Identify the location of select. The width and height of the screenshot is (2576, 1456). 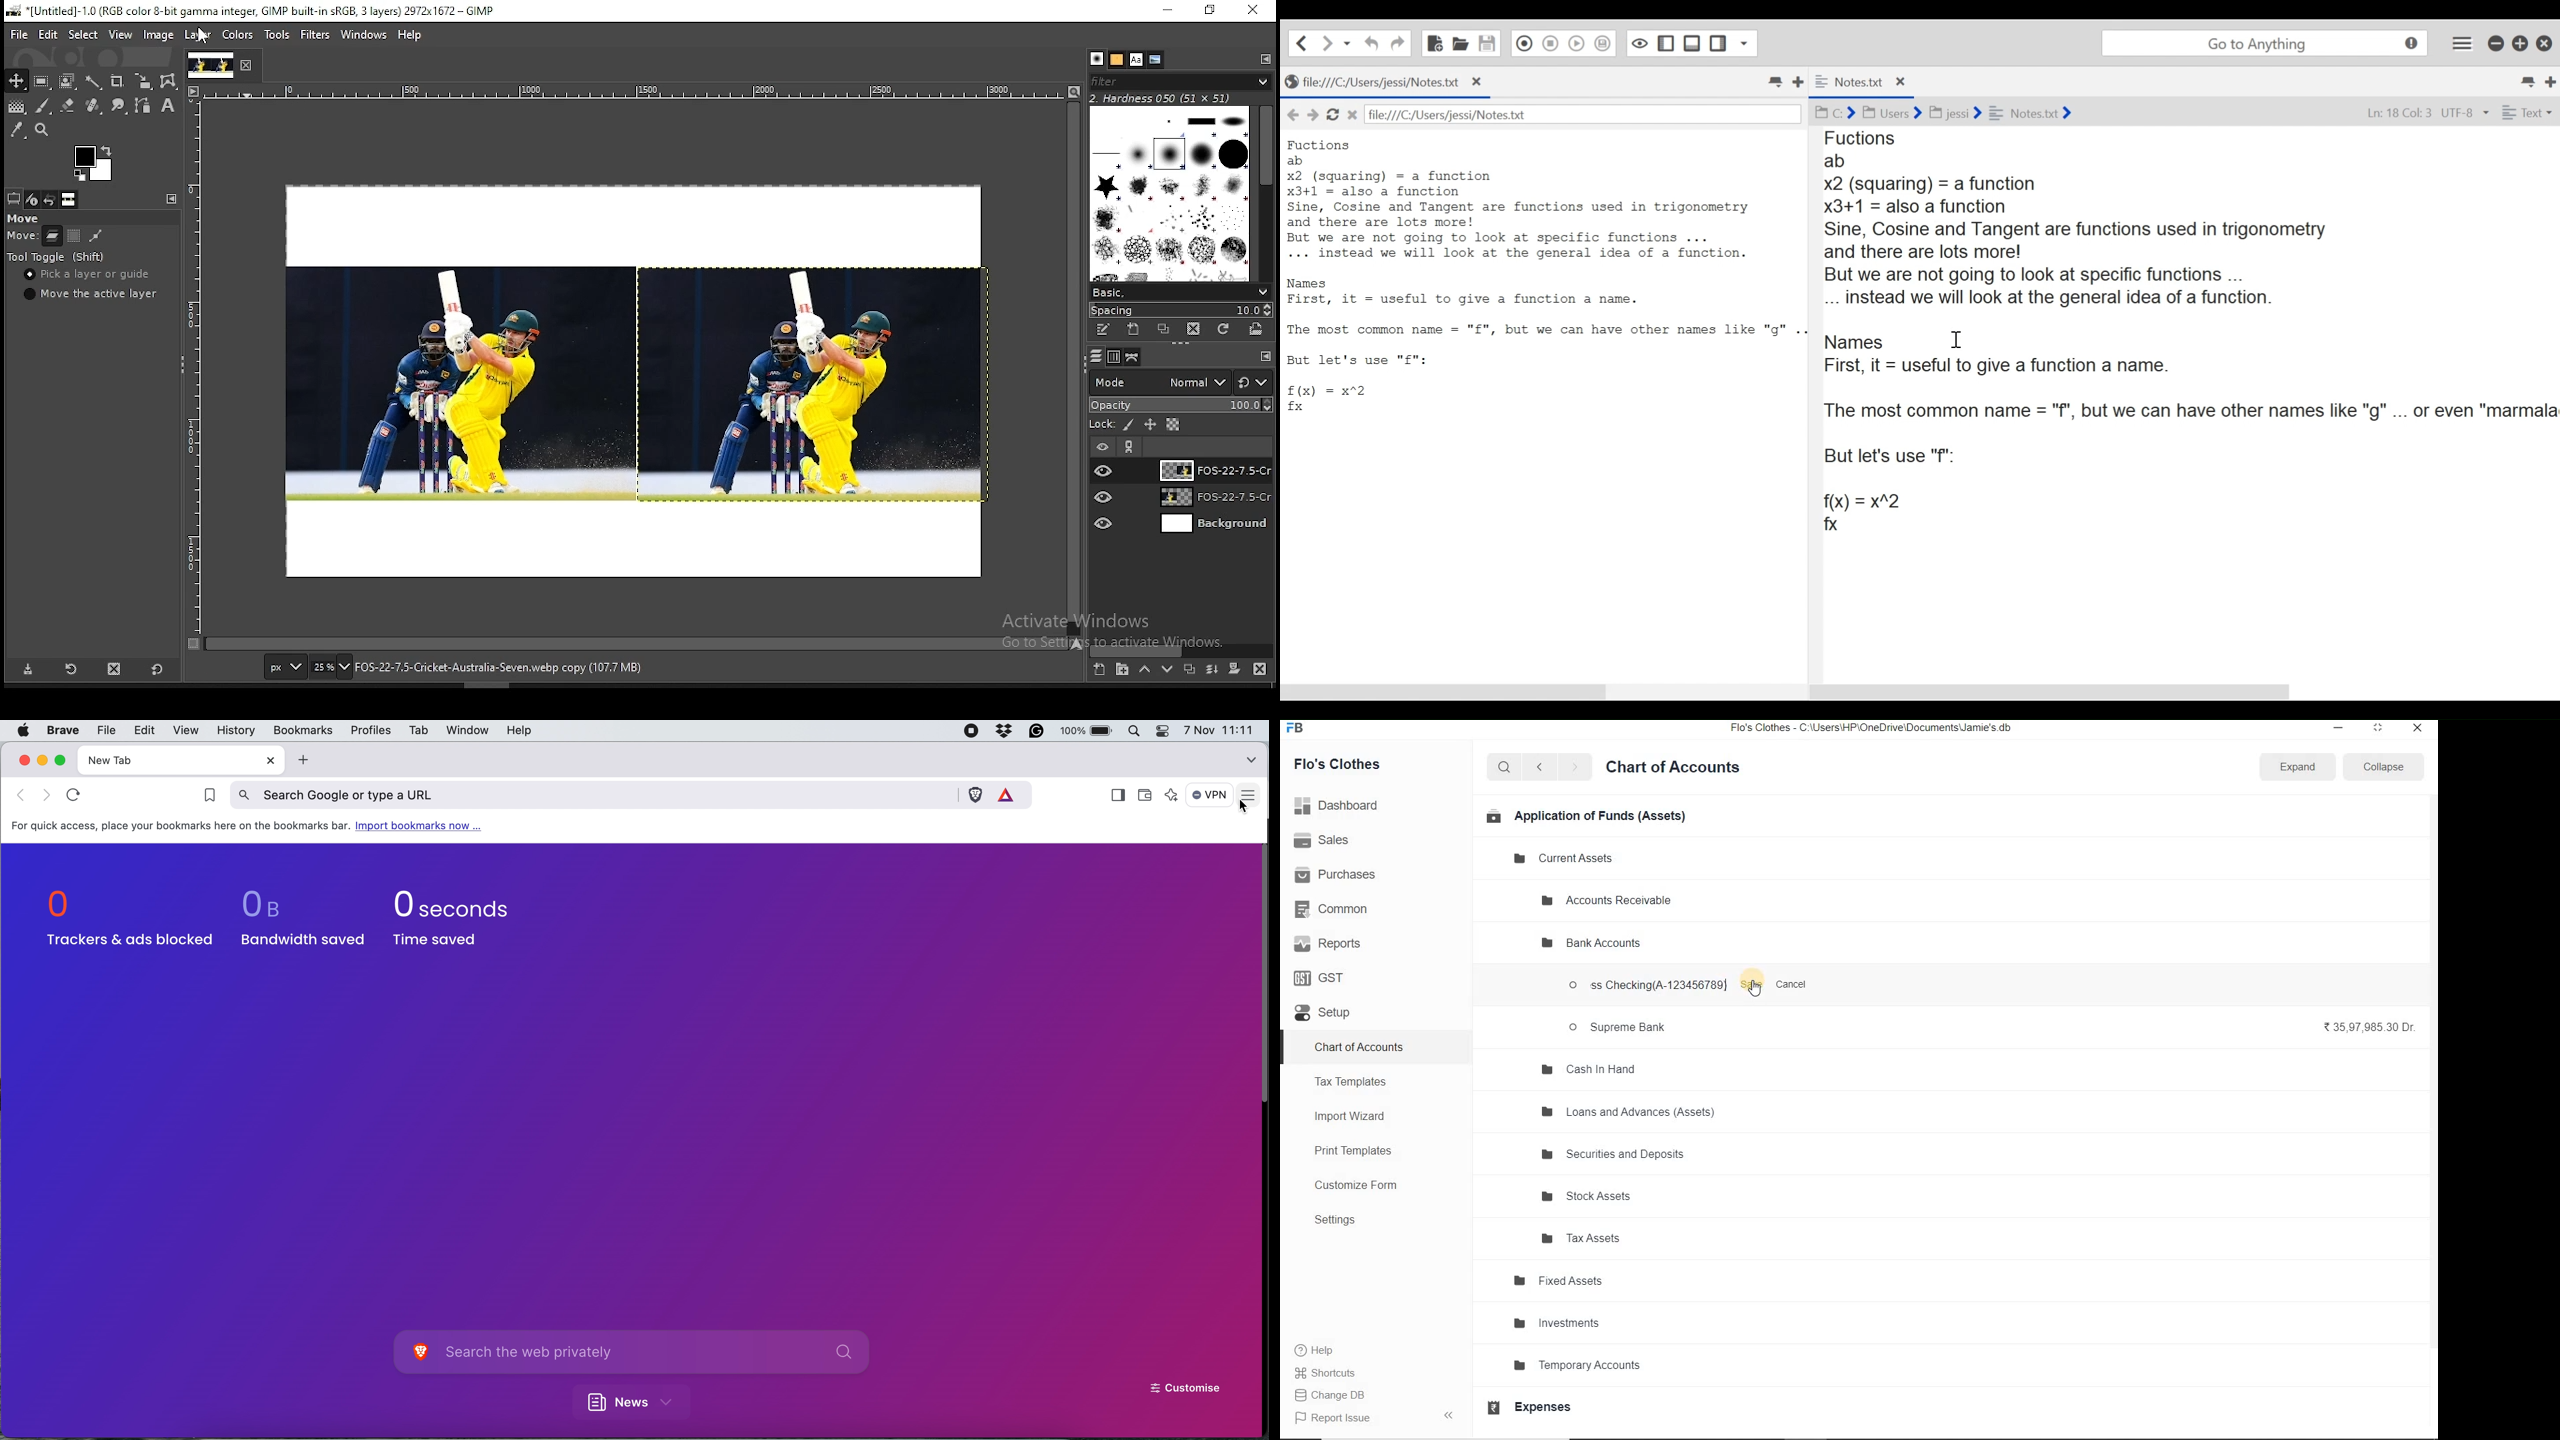
(84, 36).